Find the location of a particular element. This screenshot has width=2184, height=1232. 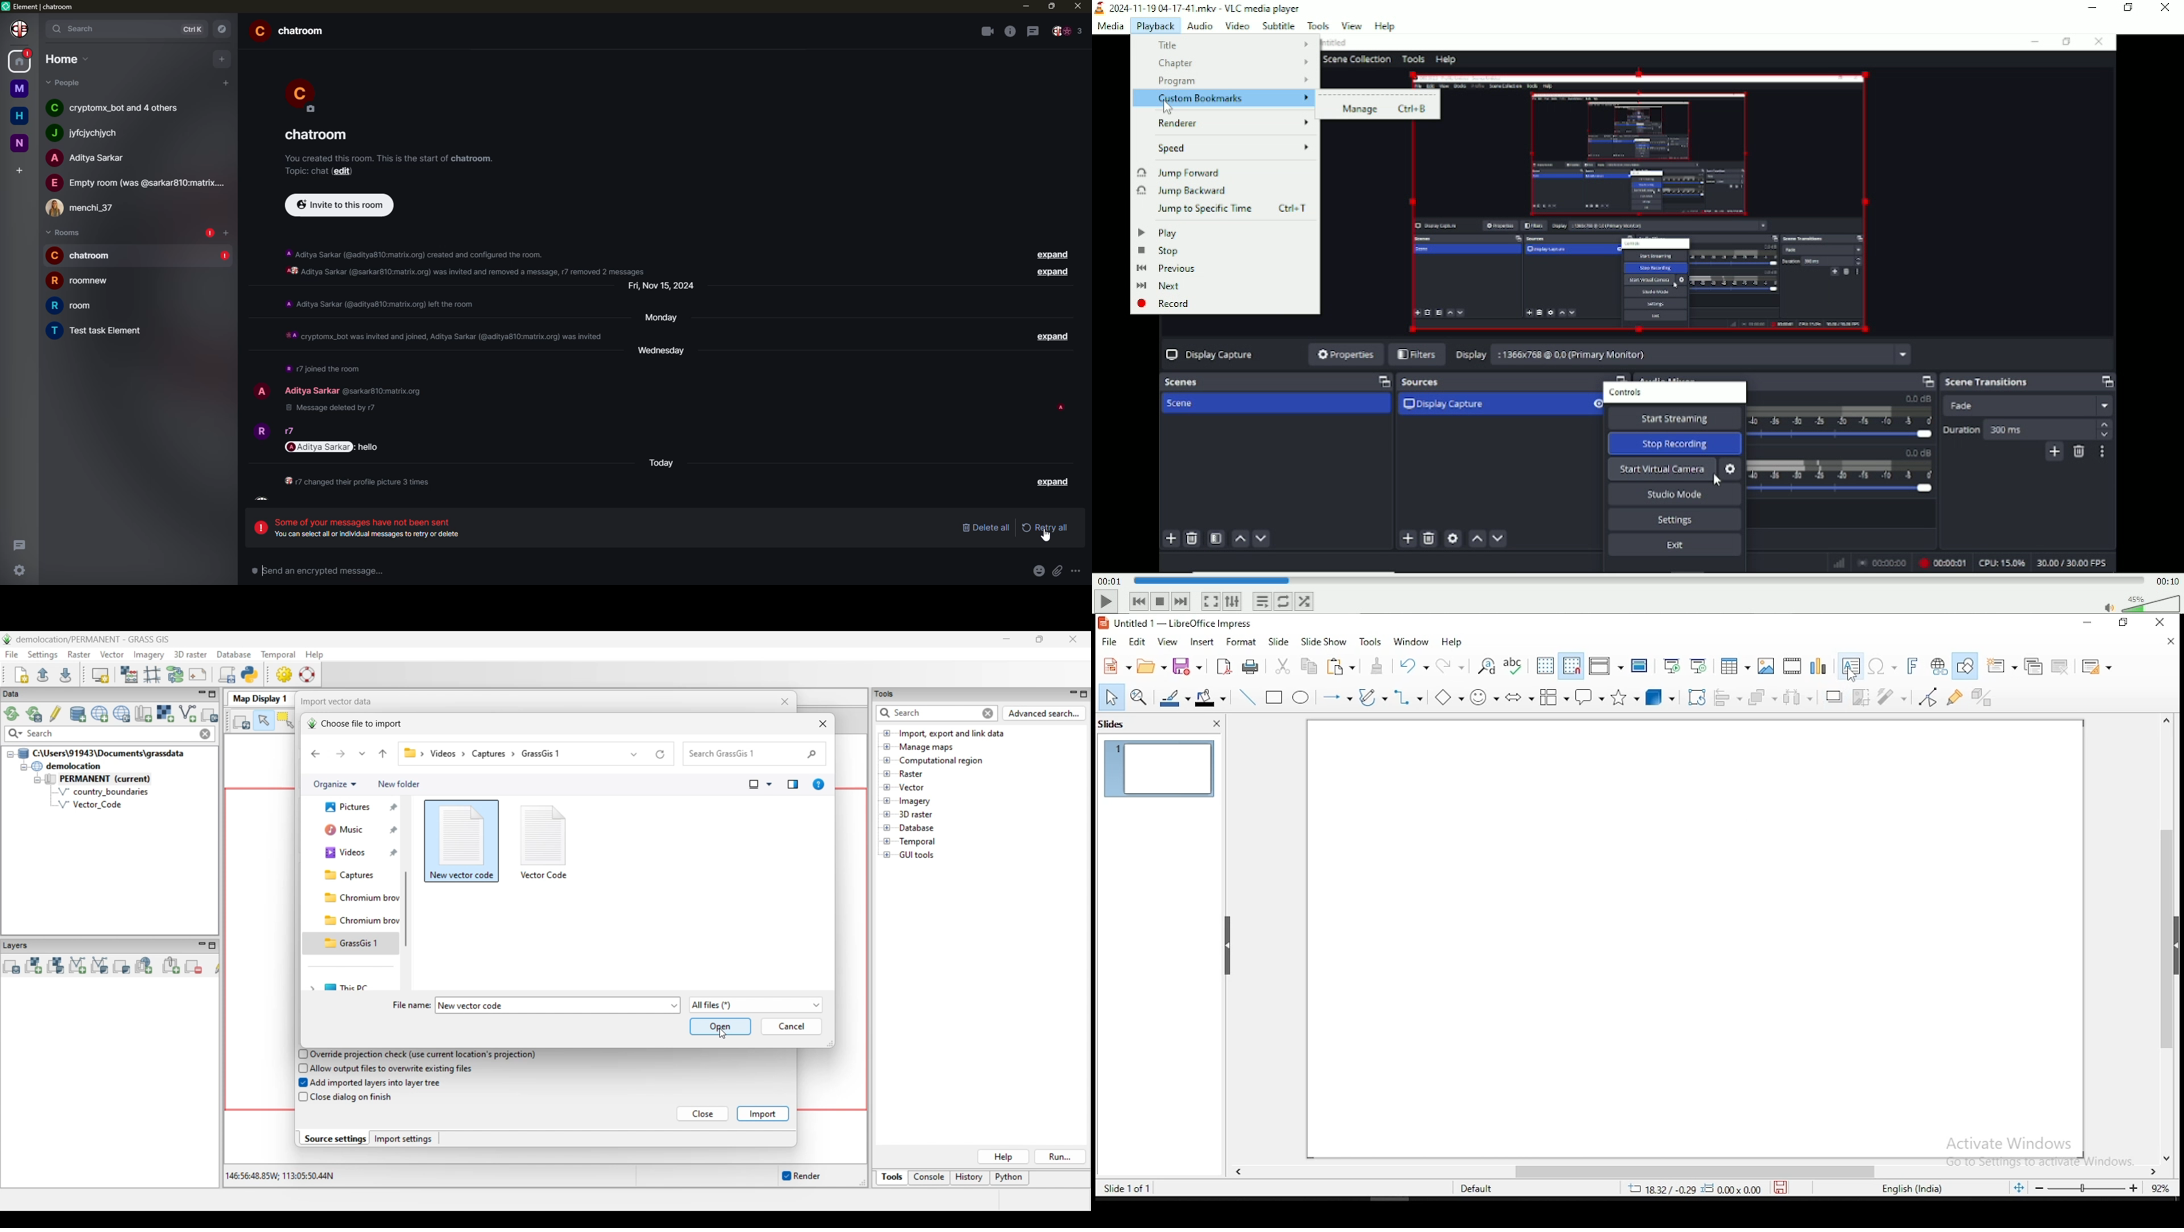

people is located at coordinates (91, 133).